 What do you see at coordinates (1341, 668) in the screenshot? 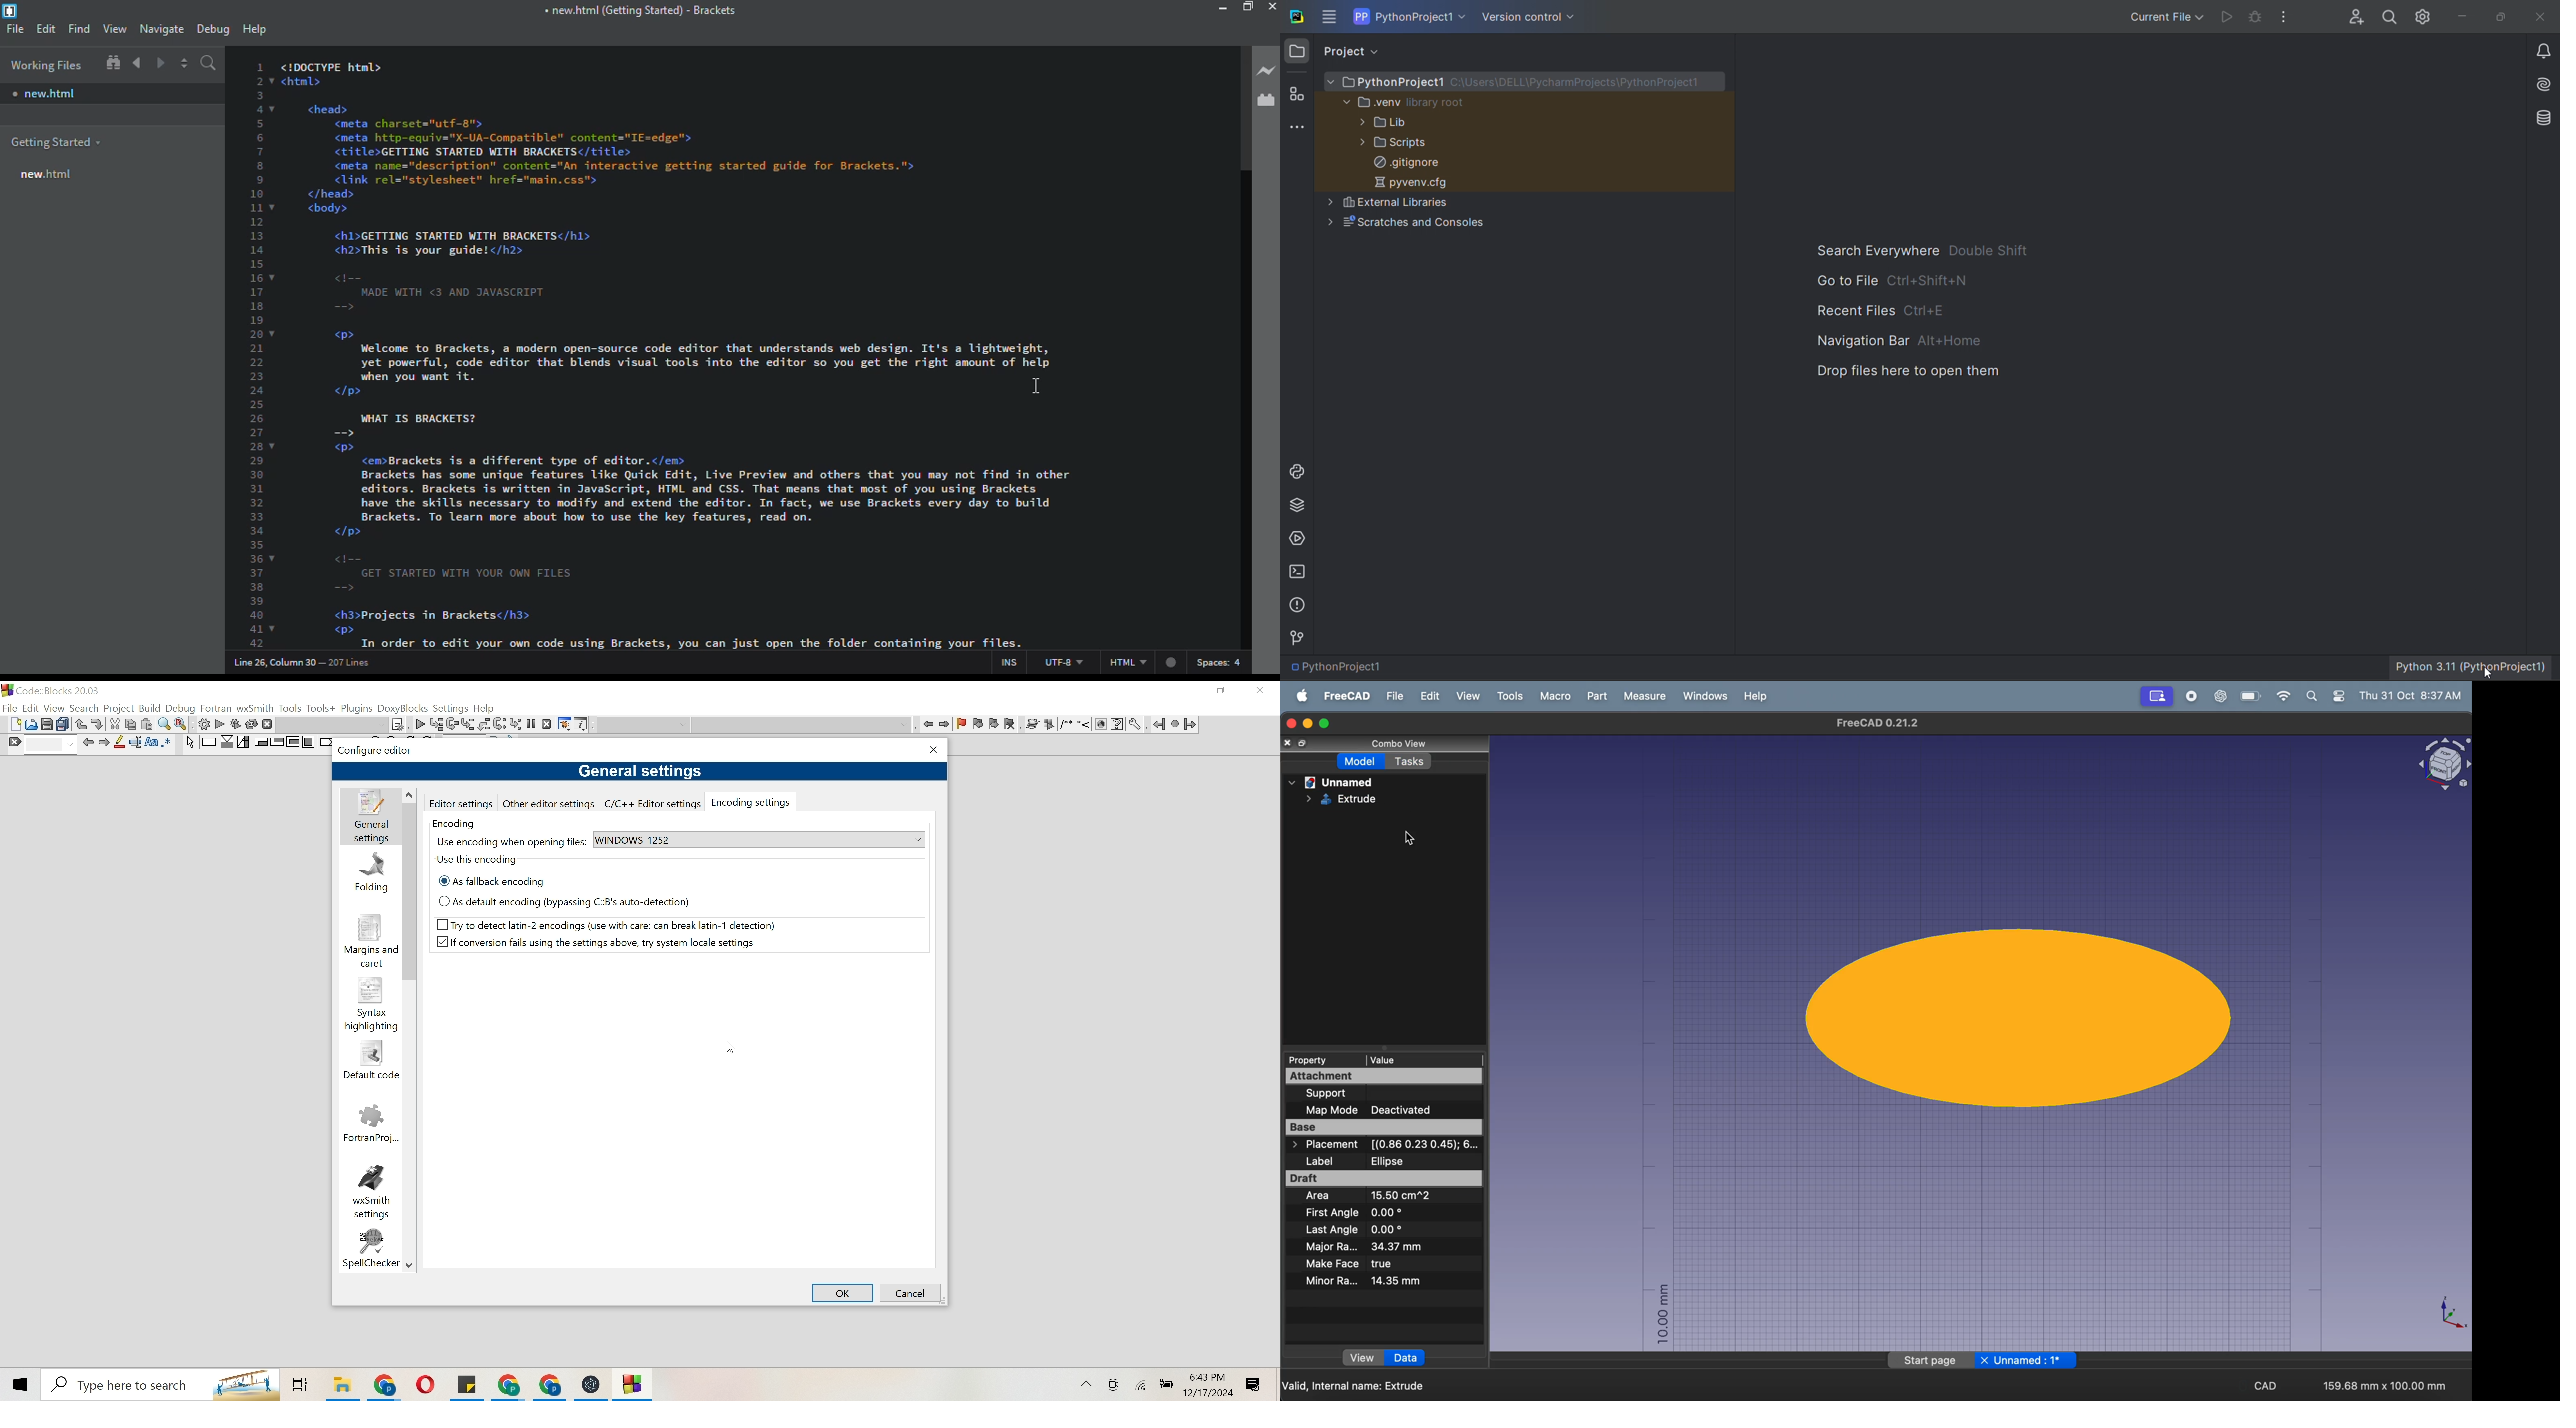
I see `file path` at bounding box center [1341, 668].